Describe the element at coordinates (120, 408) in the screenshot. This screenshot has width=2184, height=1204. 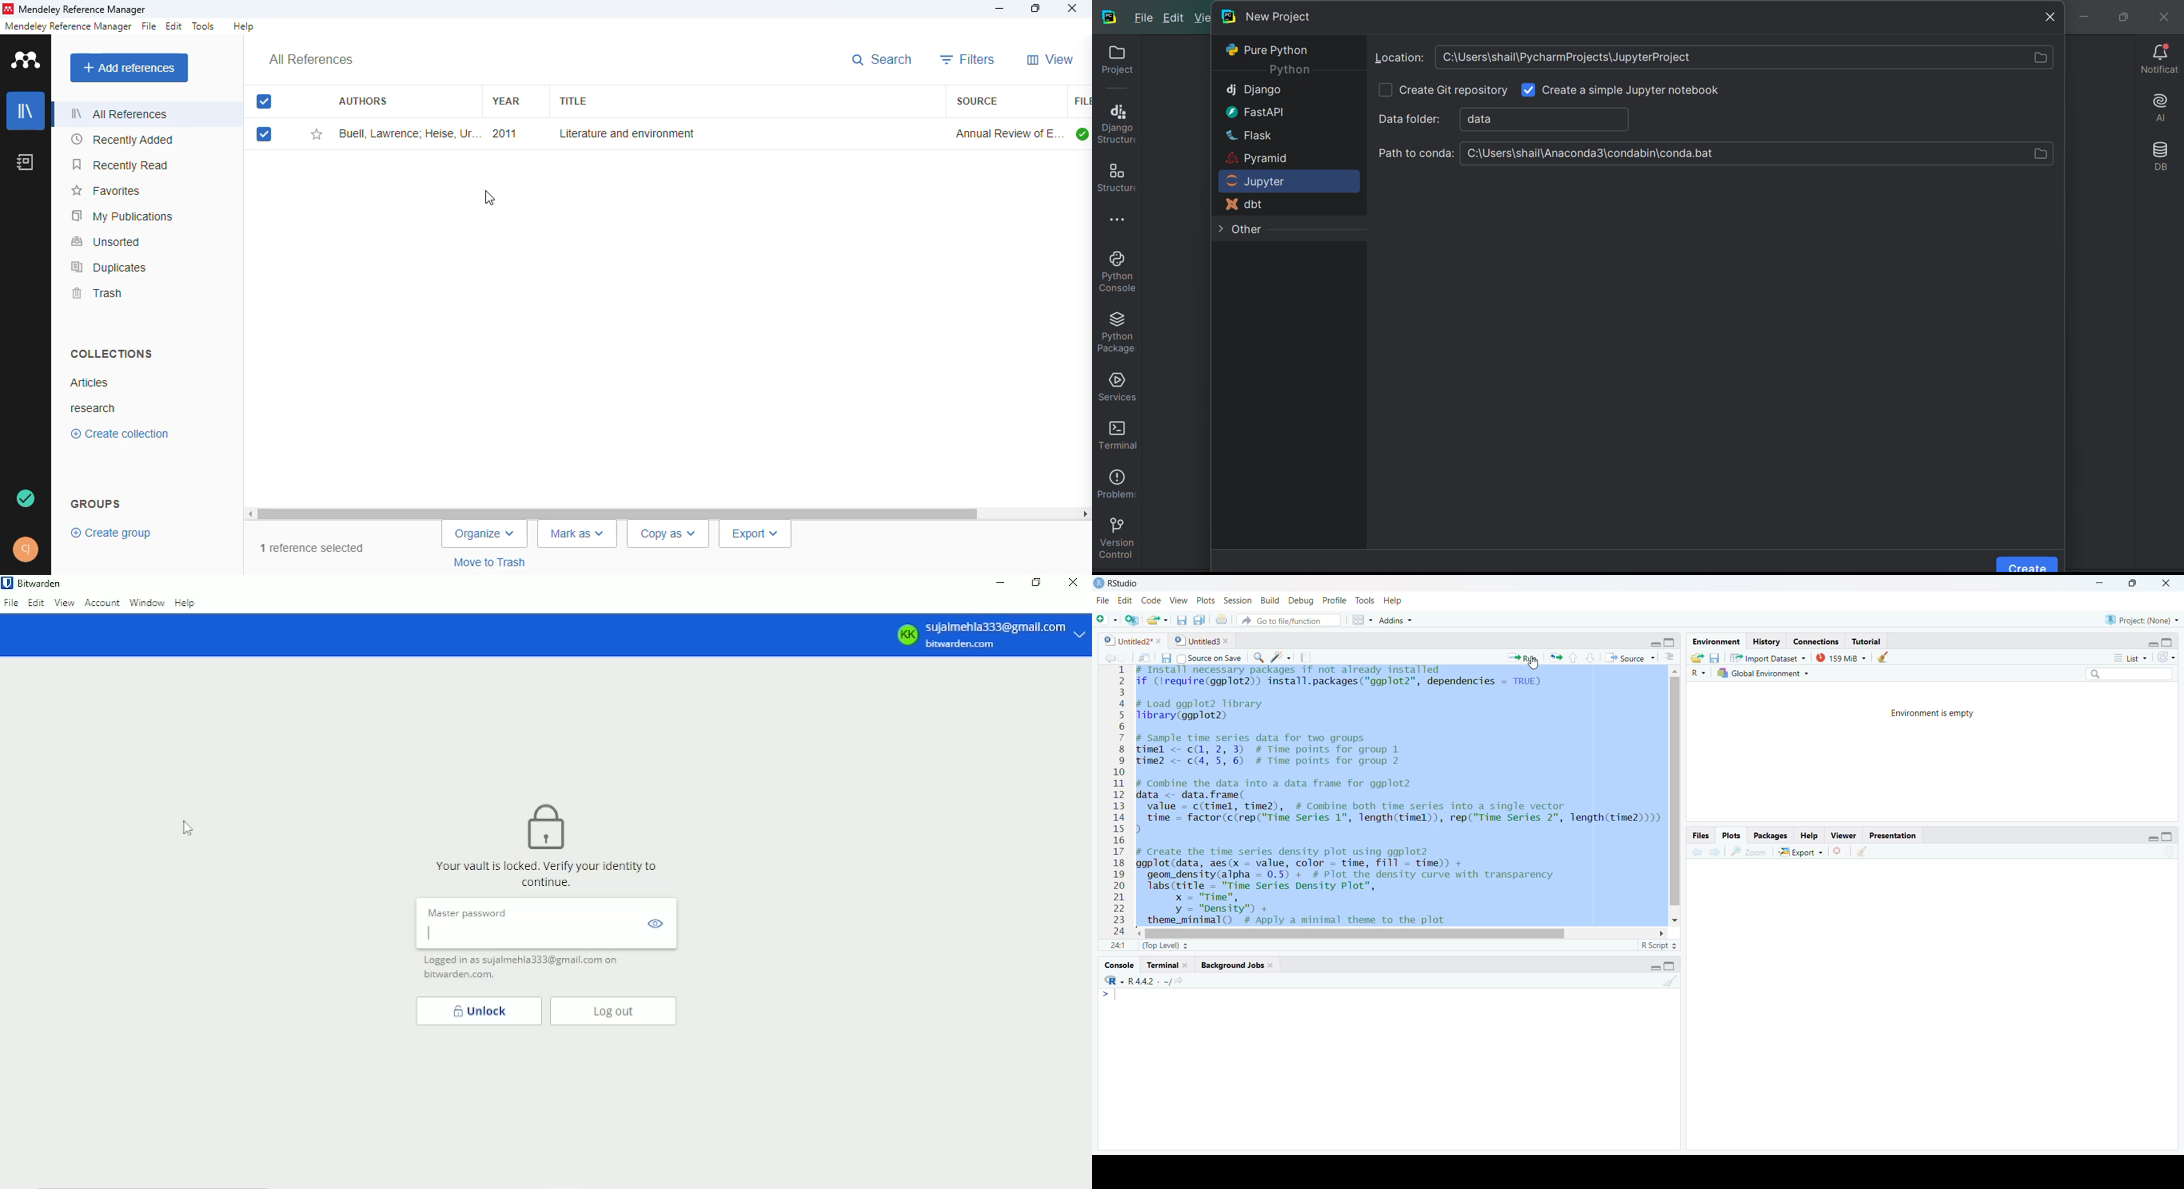
I see `research` at that location.